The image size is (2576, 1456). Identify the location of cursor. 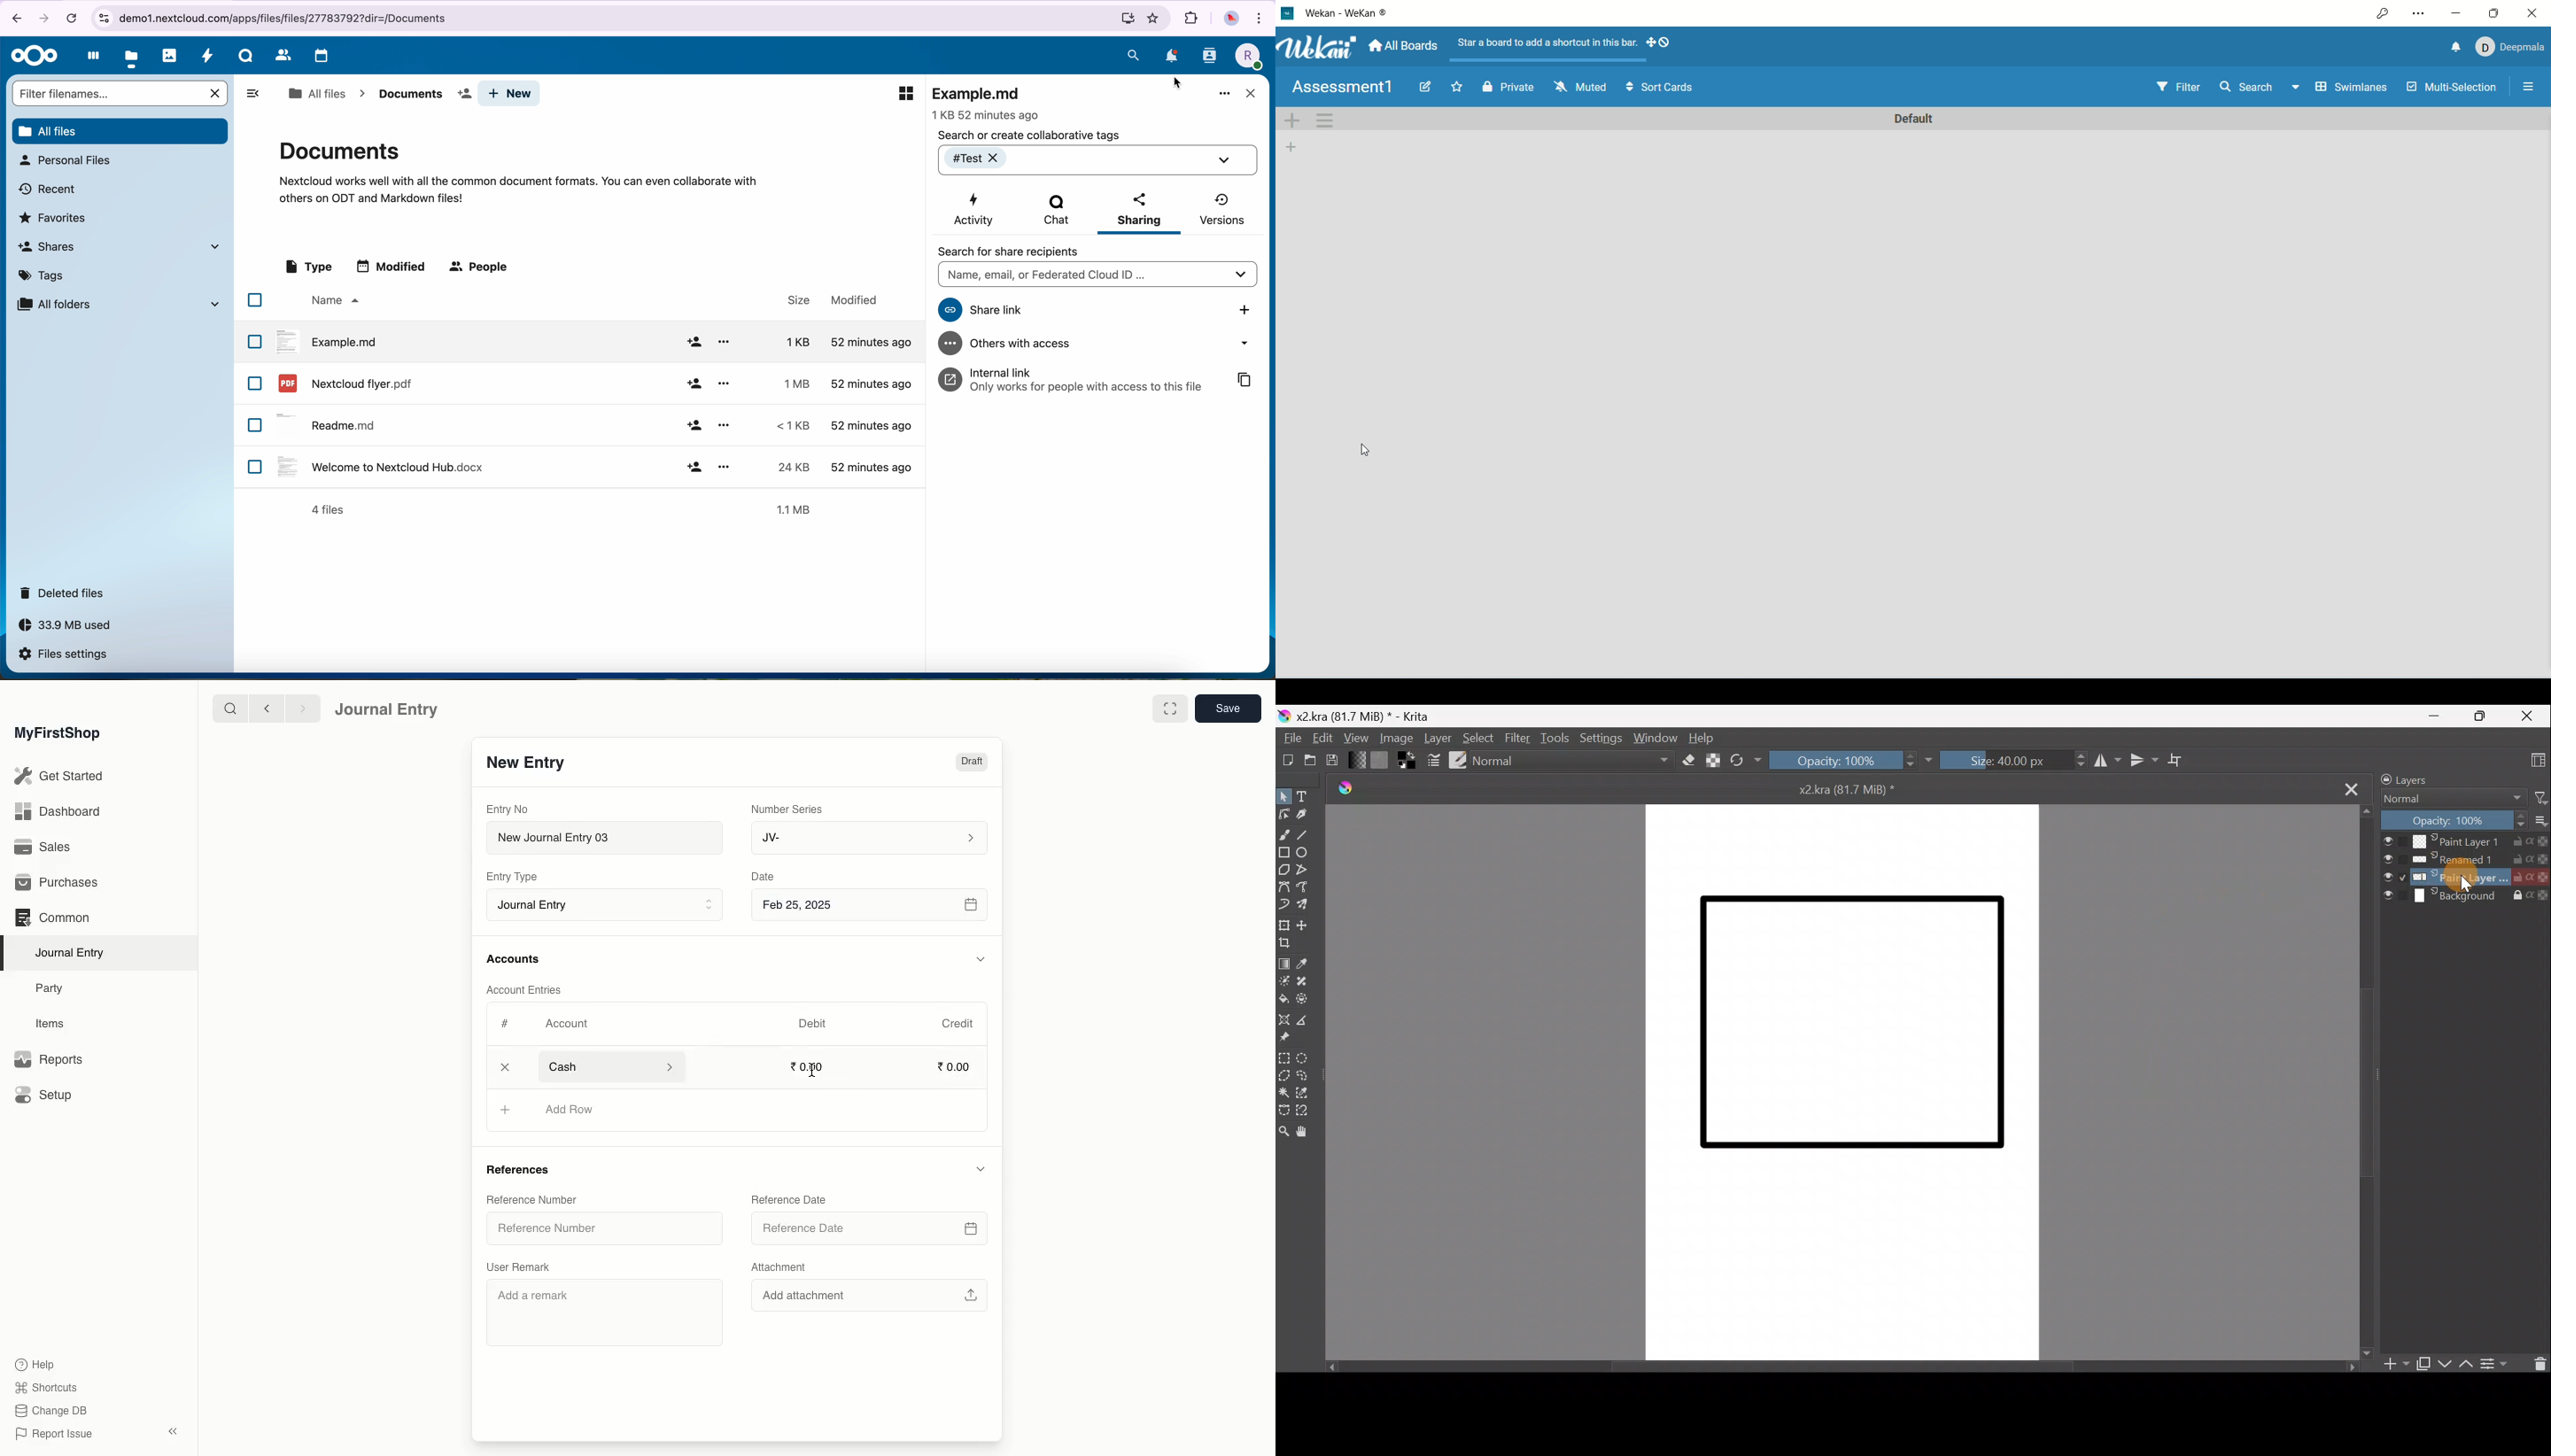
(1177, 82).